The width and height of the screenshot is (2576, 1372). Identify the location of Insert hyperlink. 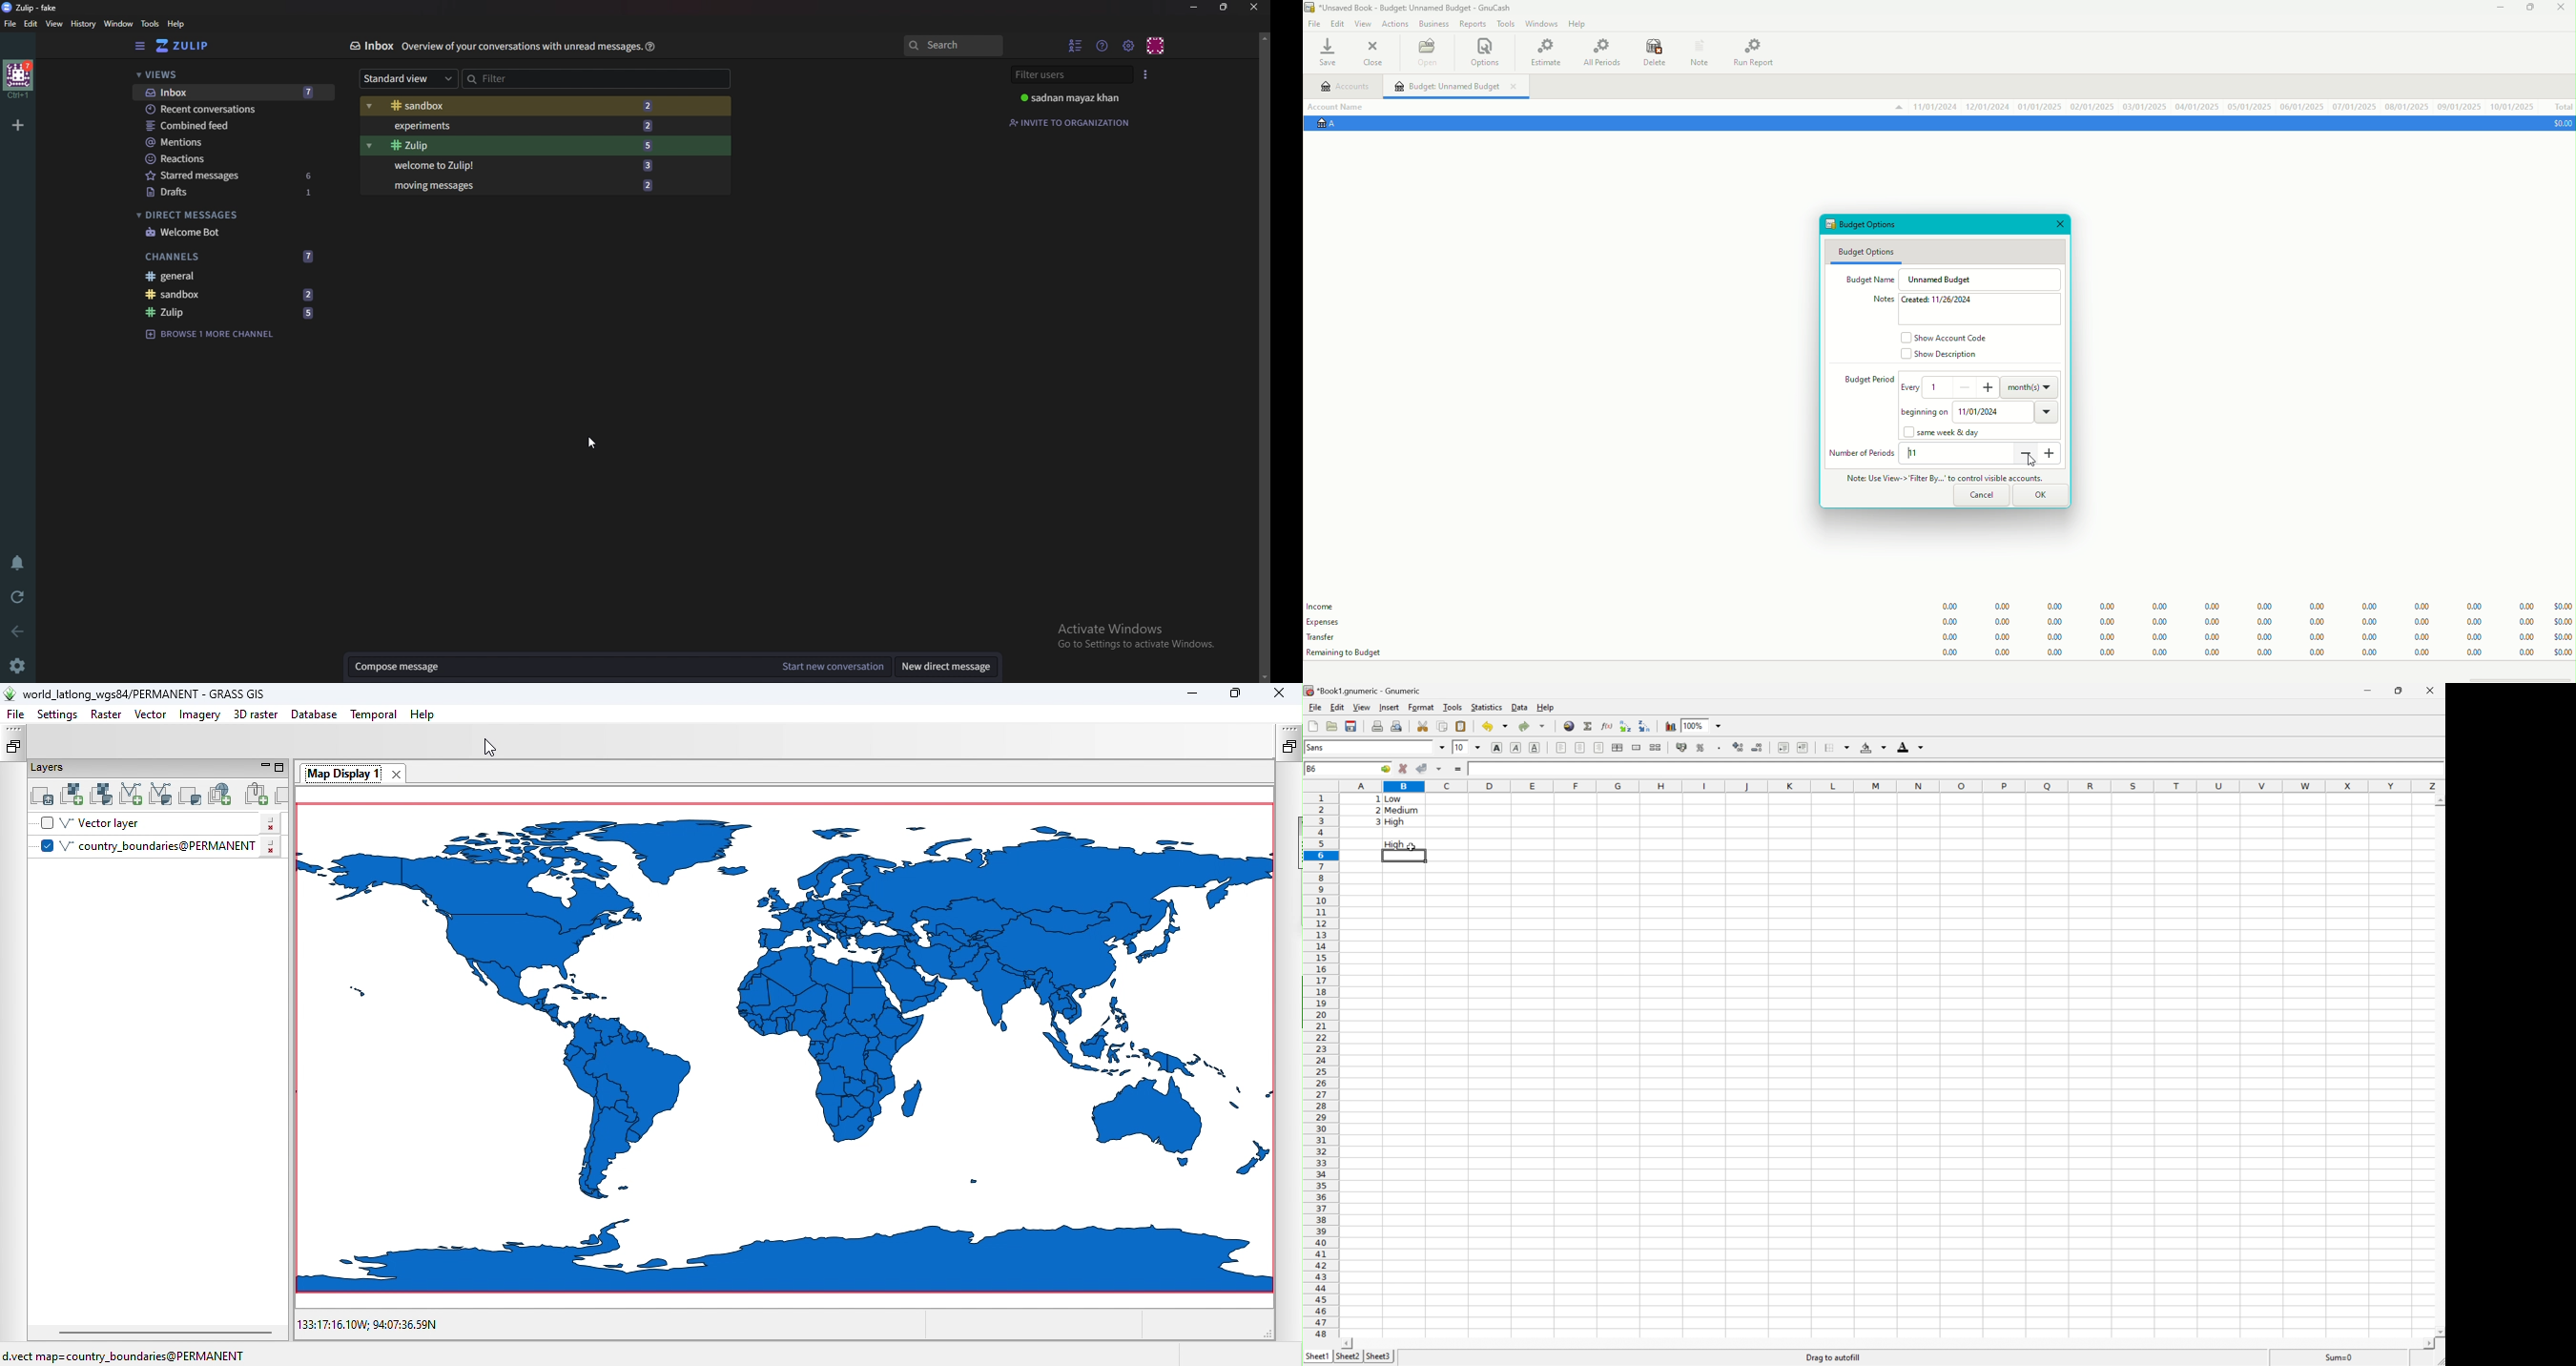
(1570, 725).